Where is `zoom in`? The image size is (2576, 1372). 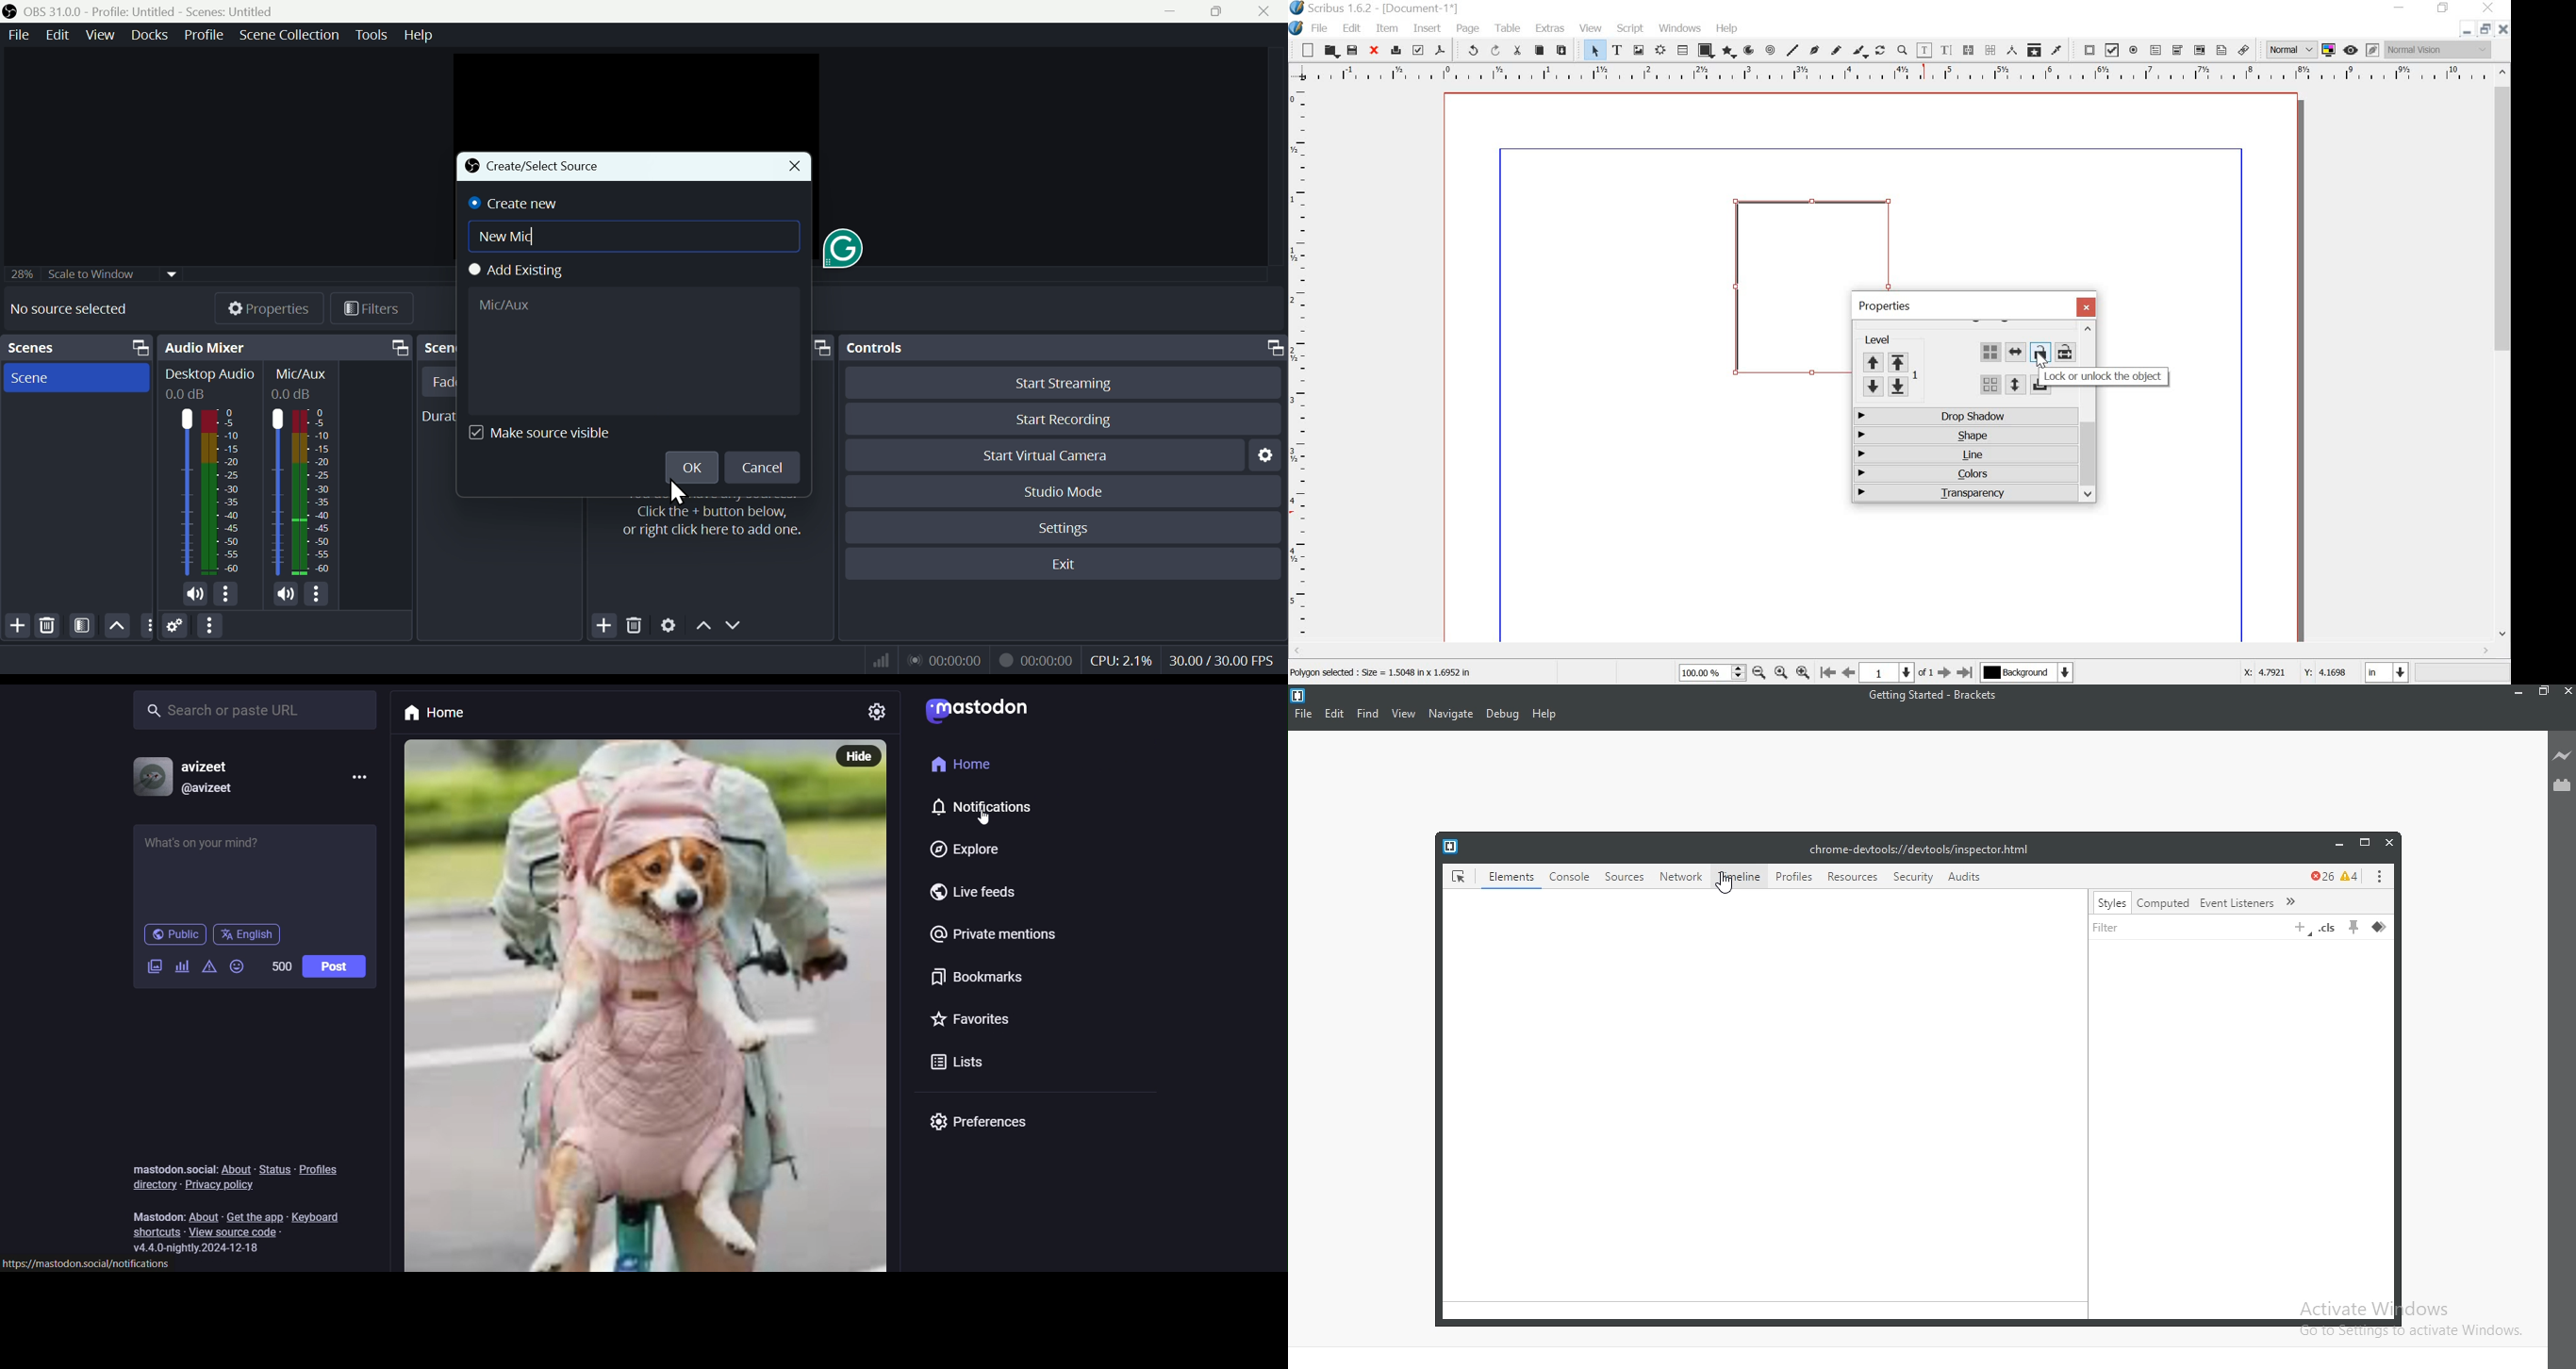
zoom in is located at coordinates (1804, 671).